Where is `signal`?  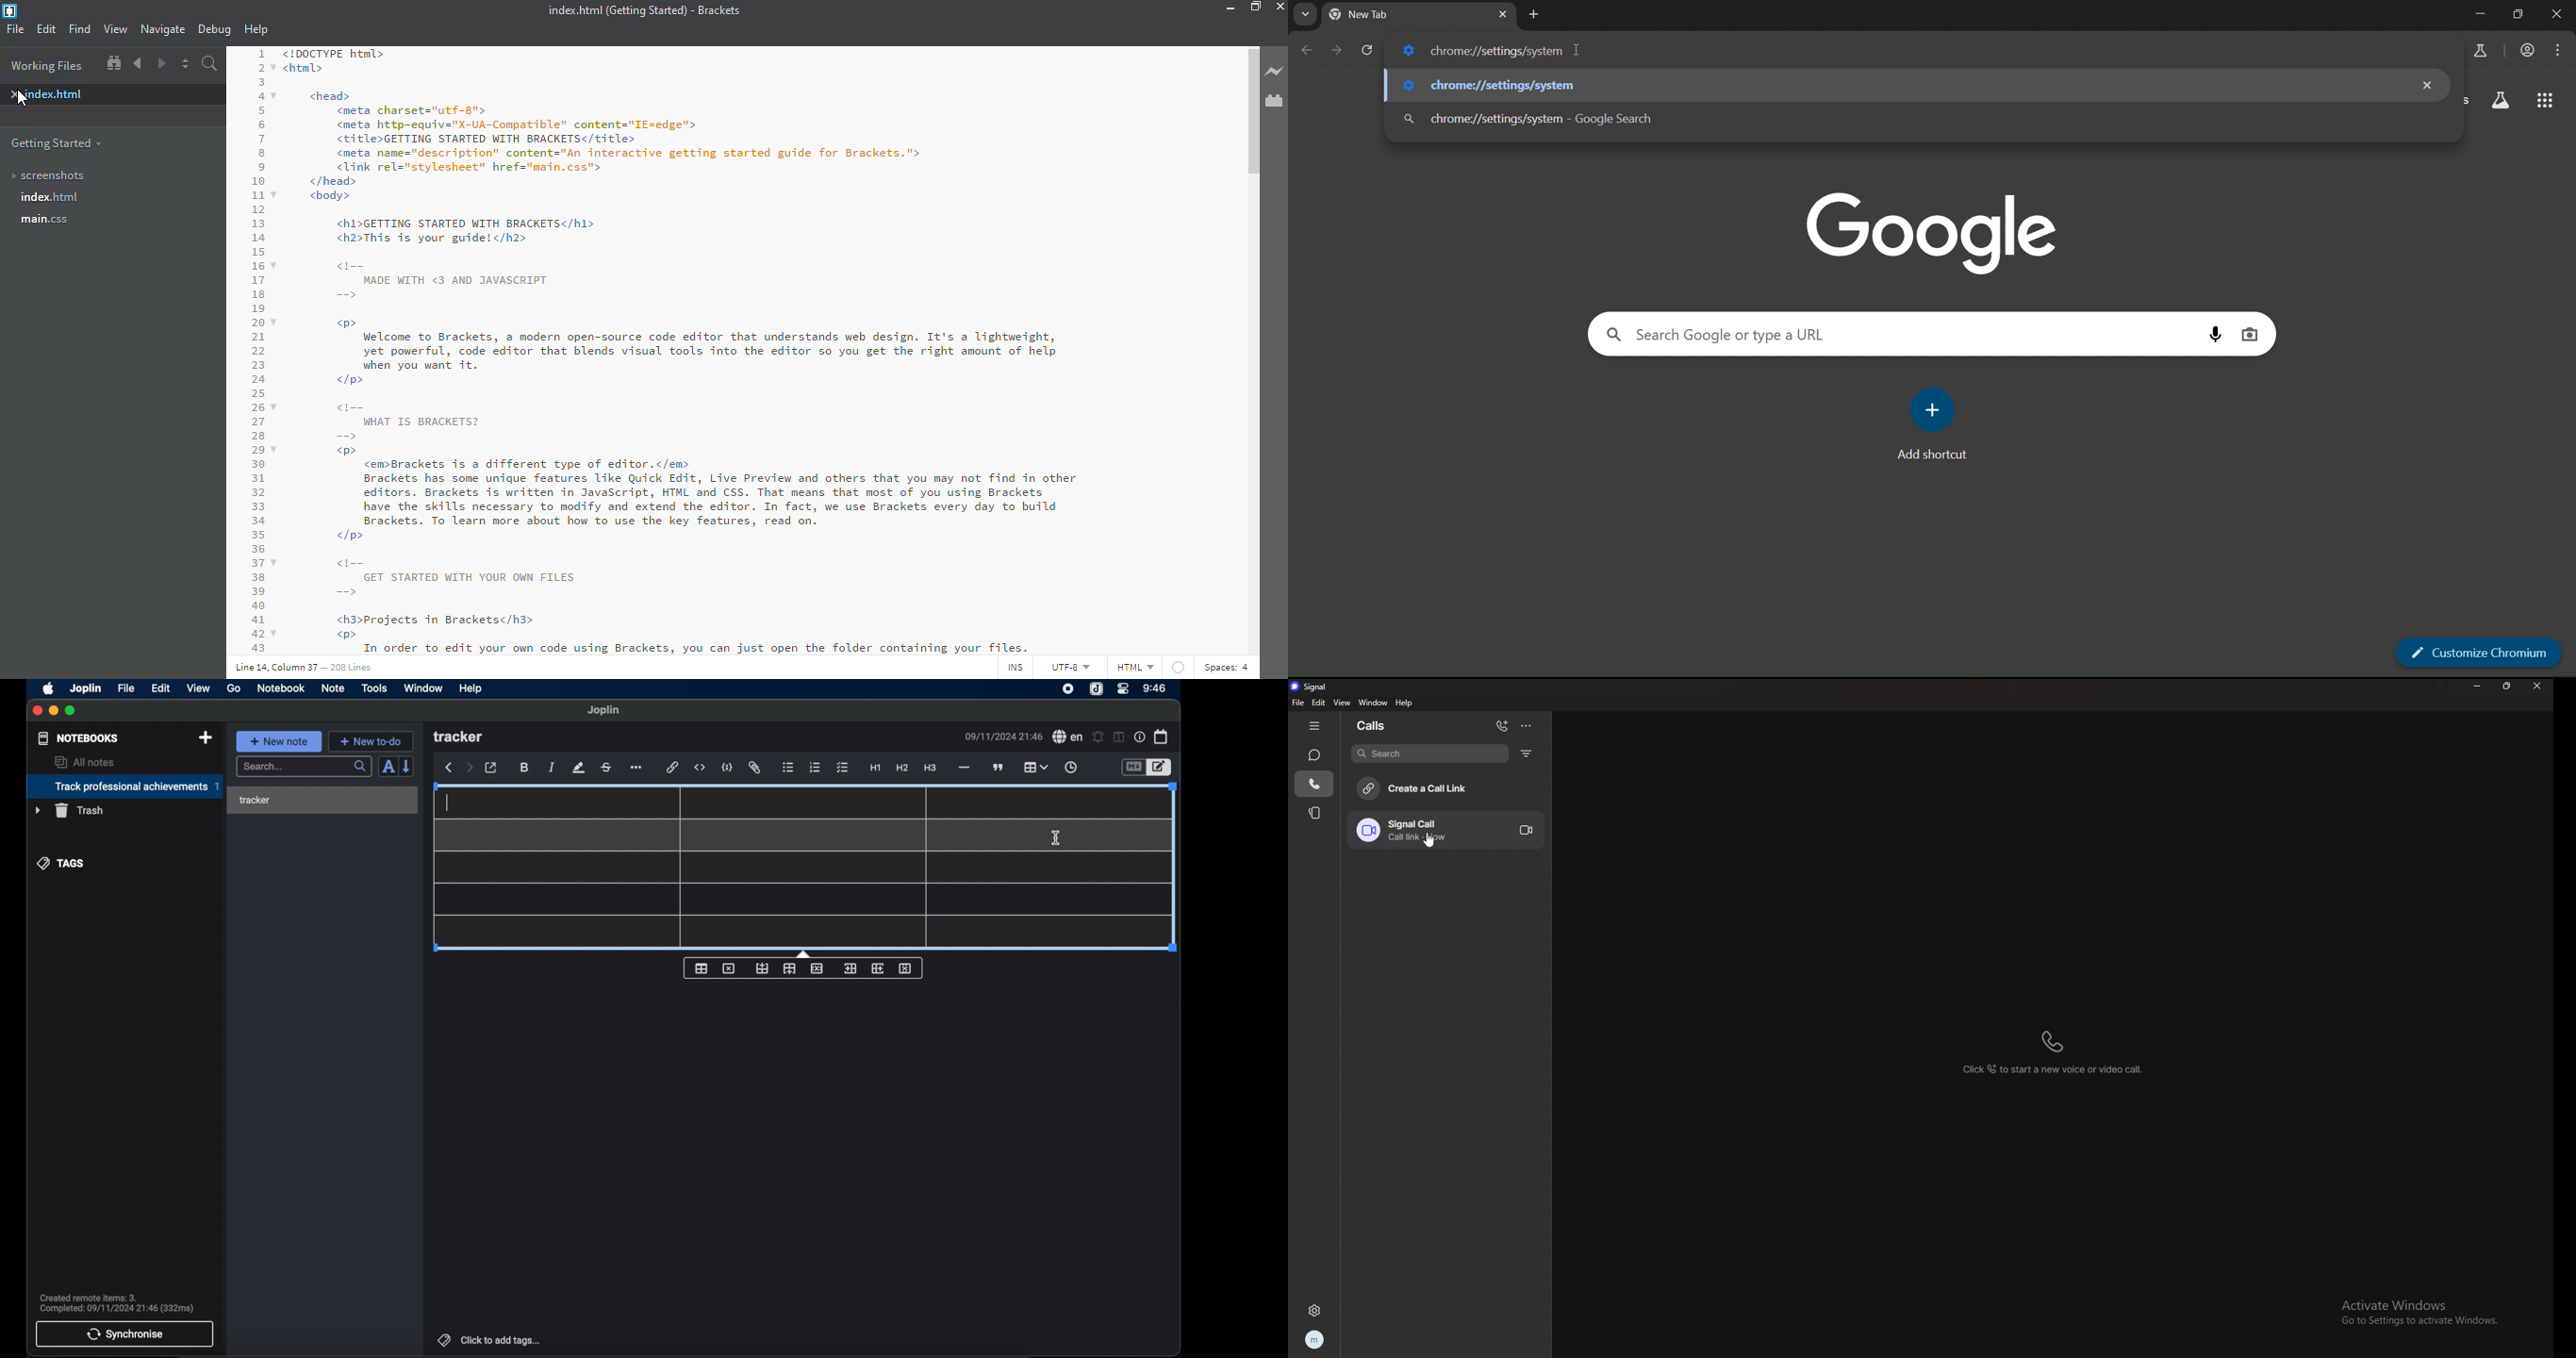 signal is located at coordinates (1321, 687).